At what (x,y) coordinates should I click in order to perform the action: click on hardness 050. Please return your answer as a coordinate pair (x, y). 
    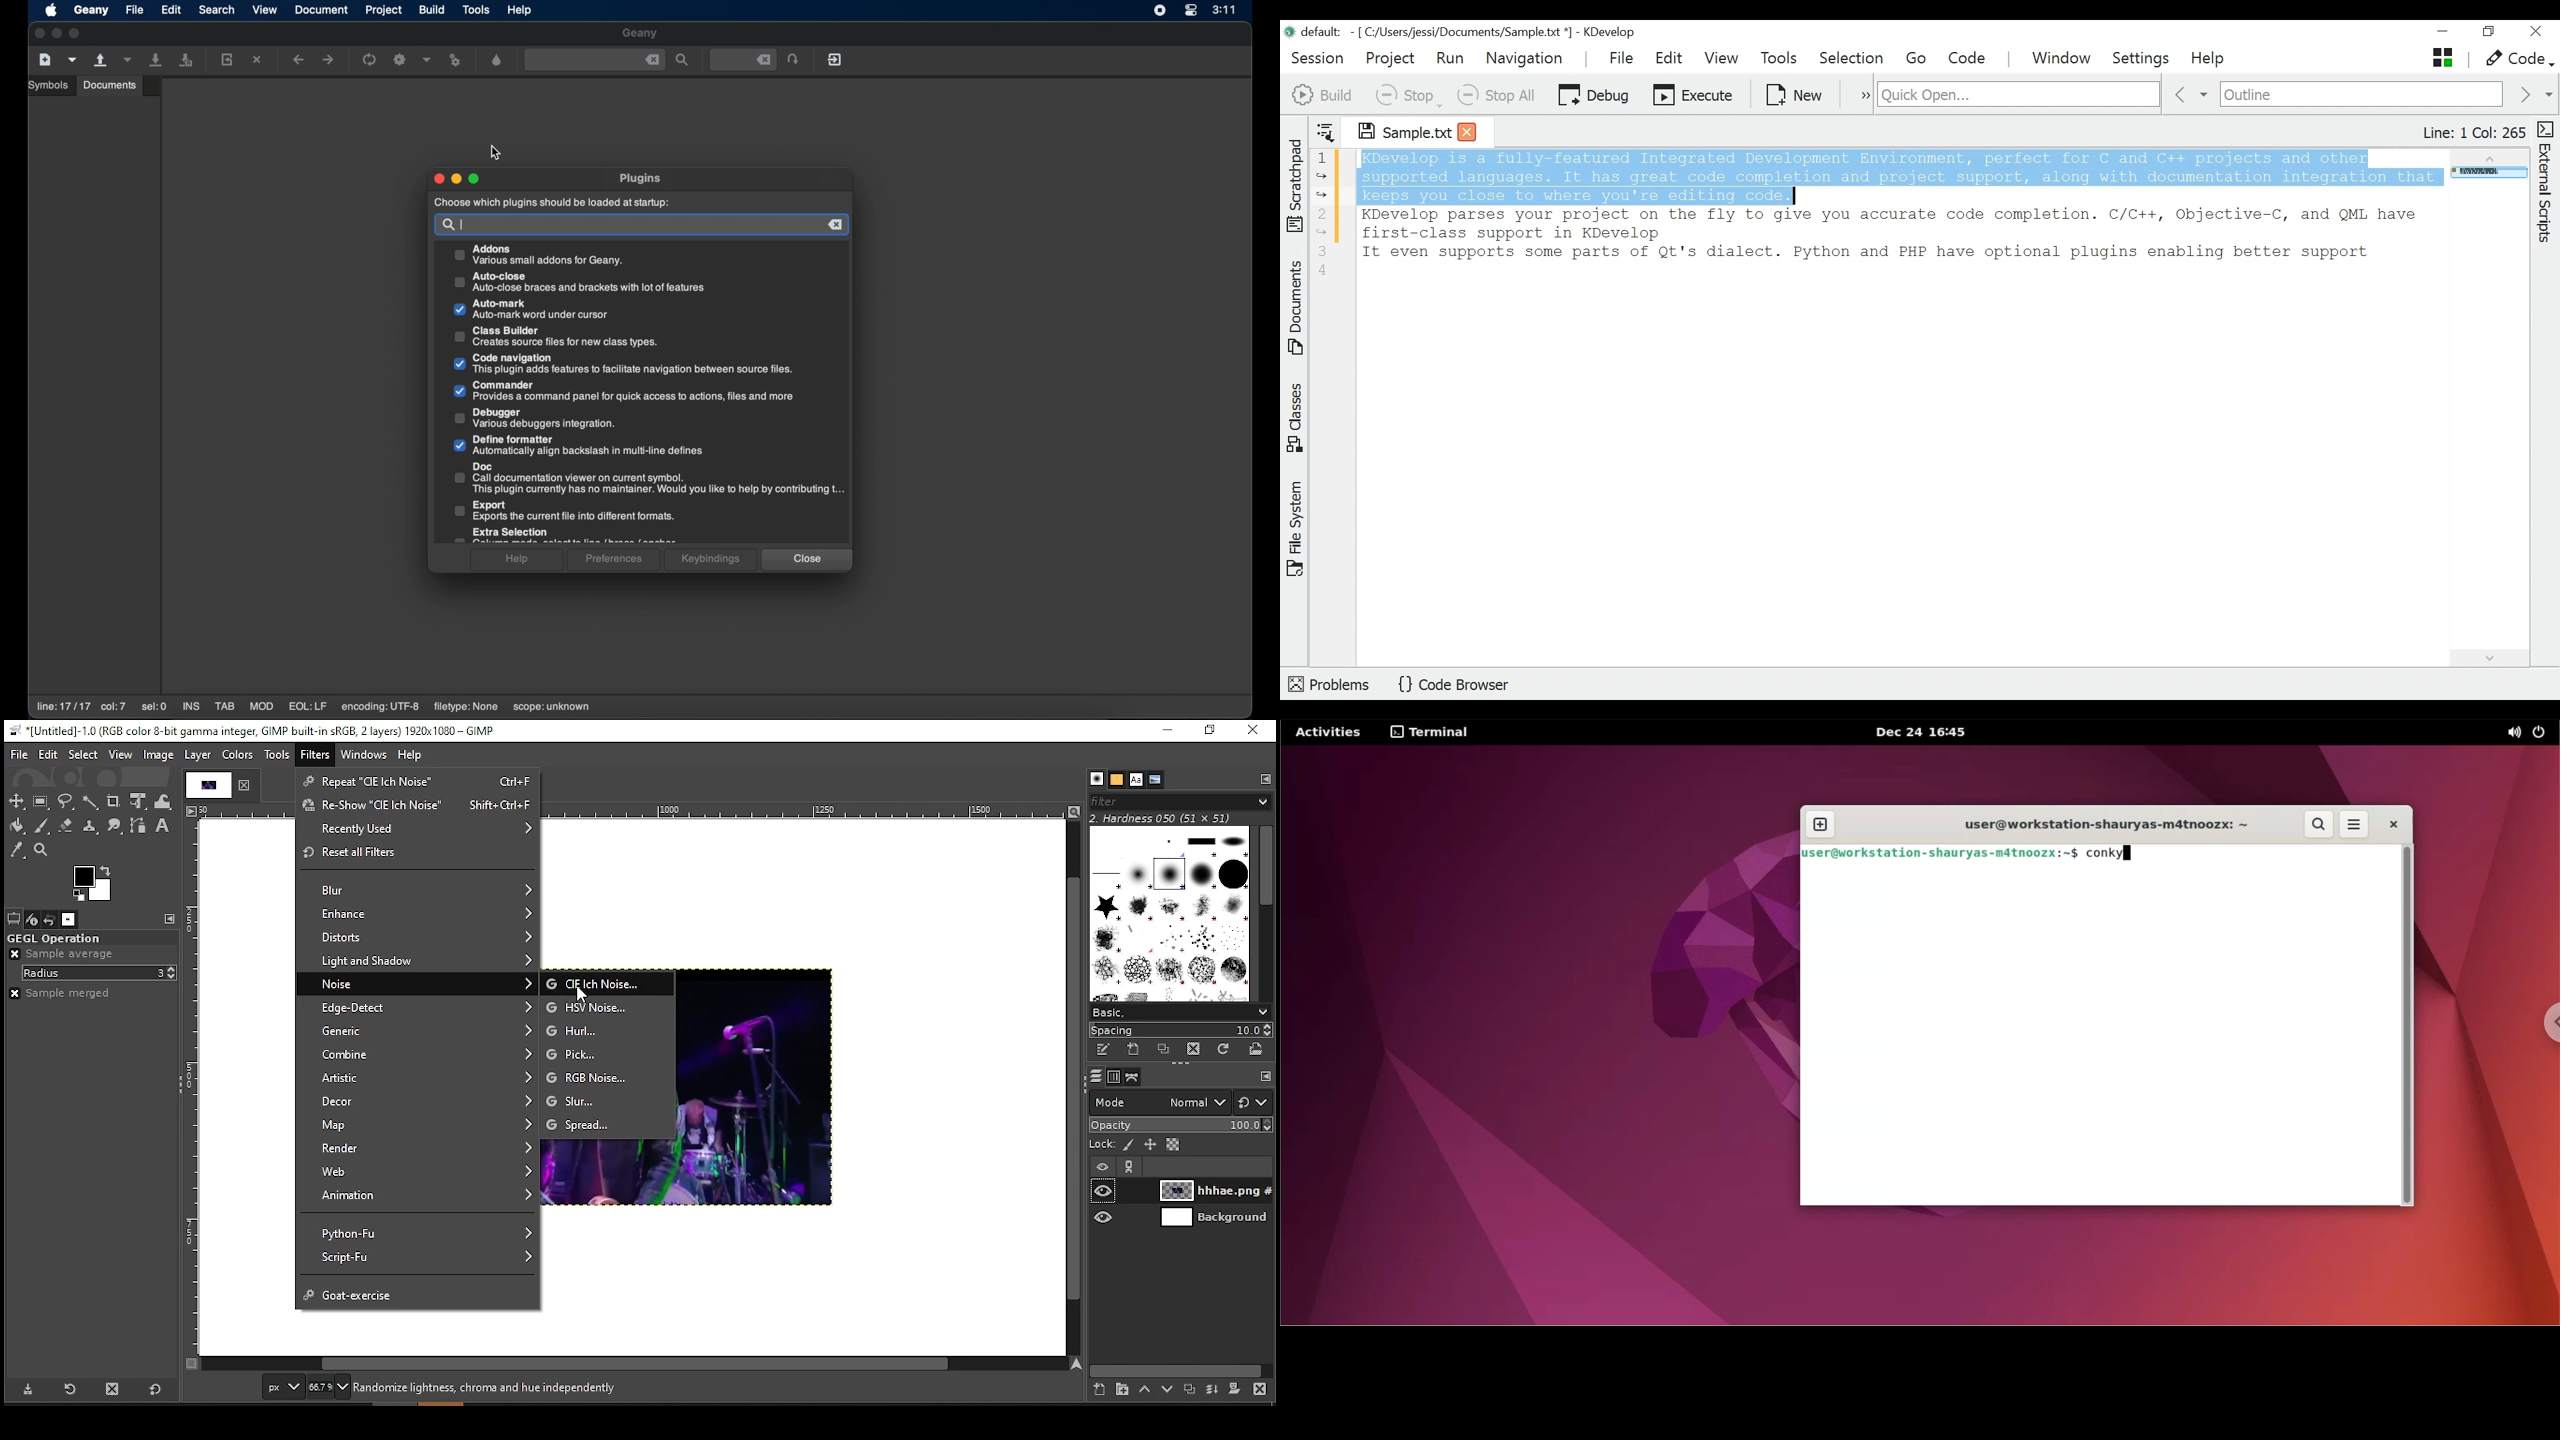
    Looking at the image, I should click on (1177, 818).